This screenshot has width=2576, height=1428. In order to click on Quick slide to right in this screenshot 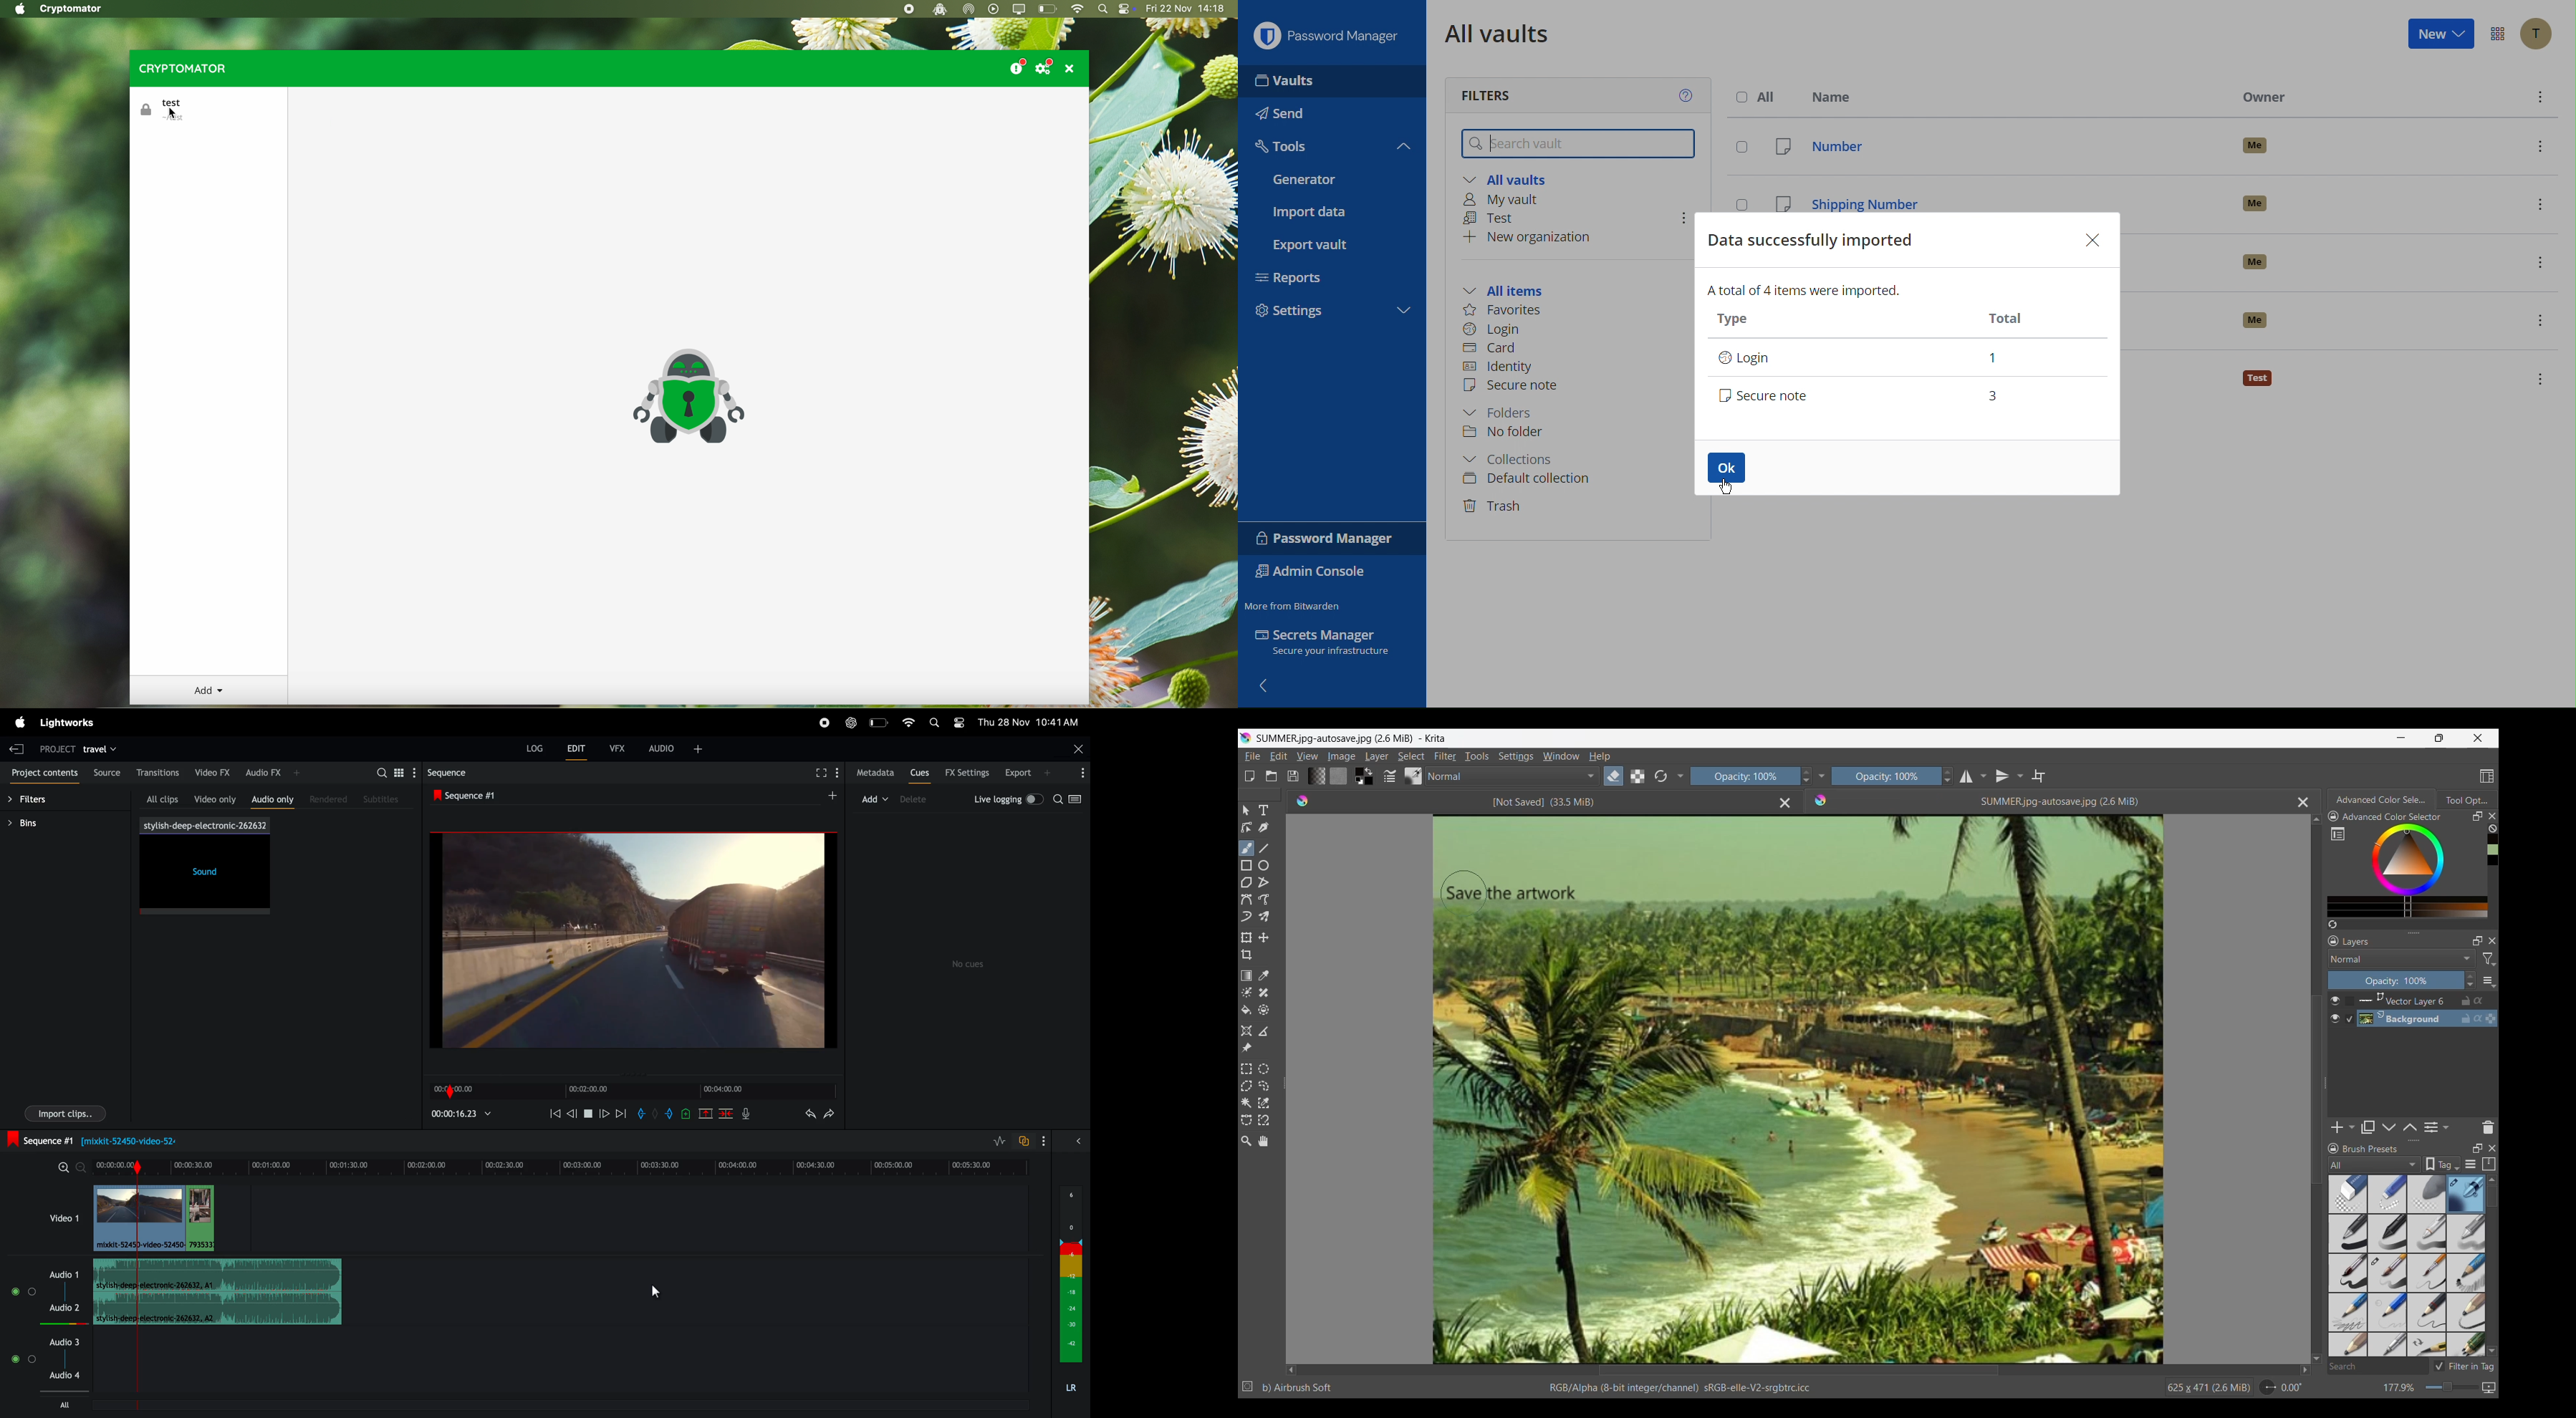, I will do `click(2305, 1370)`.